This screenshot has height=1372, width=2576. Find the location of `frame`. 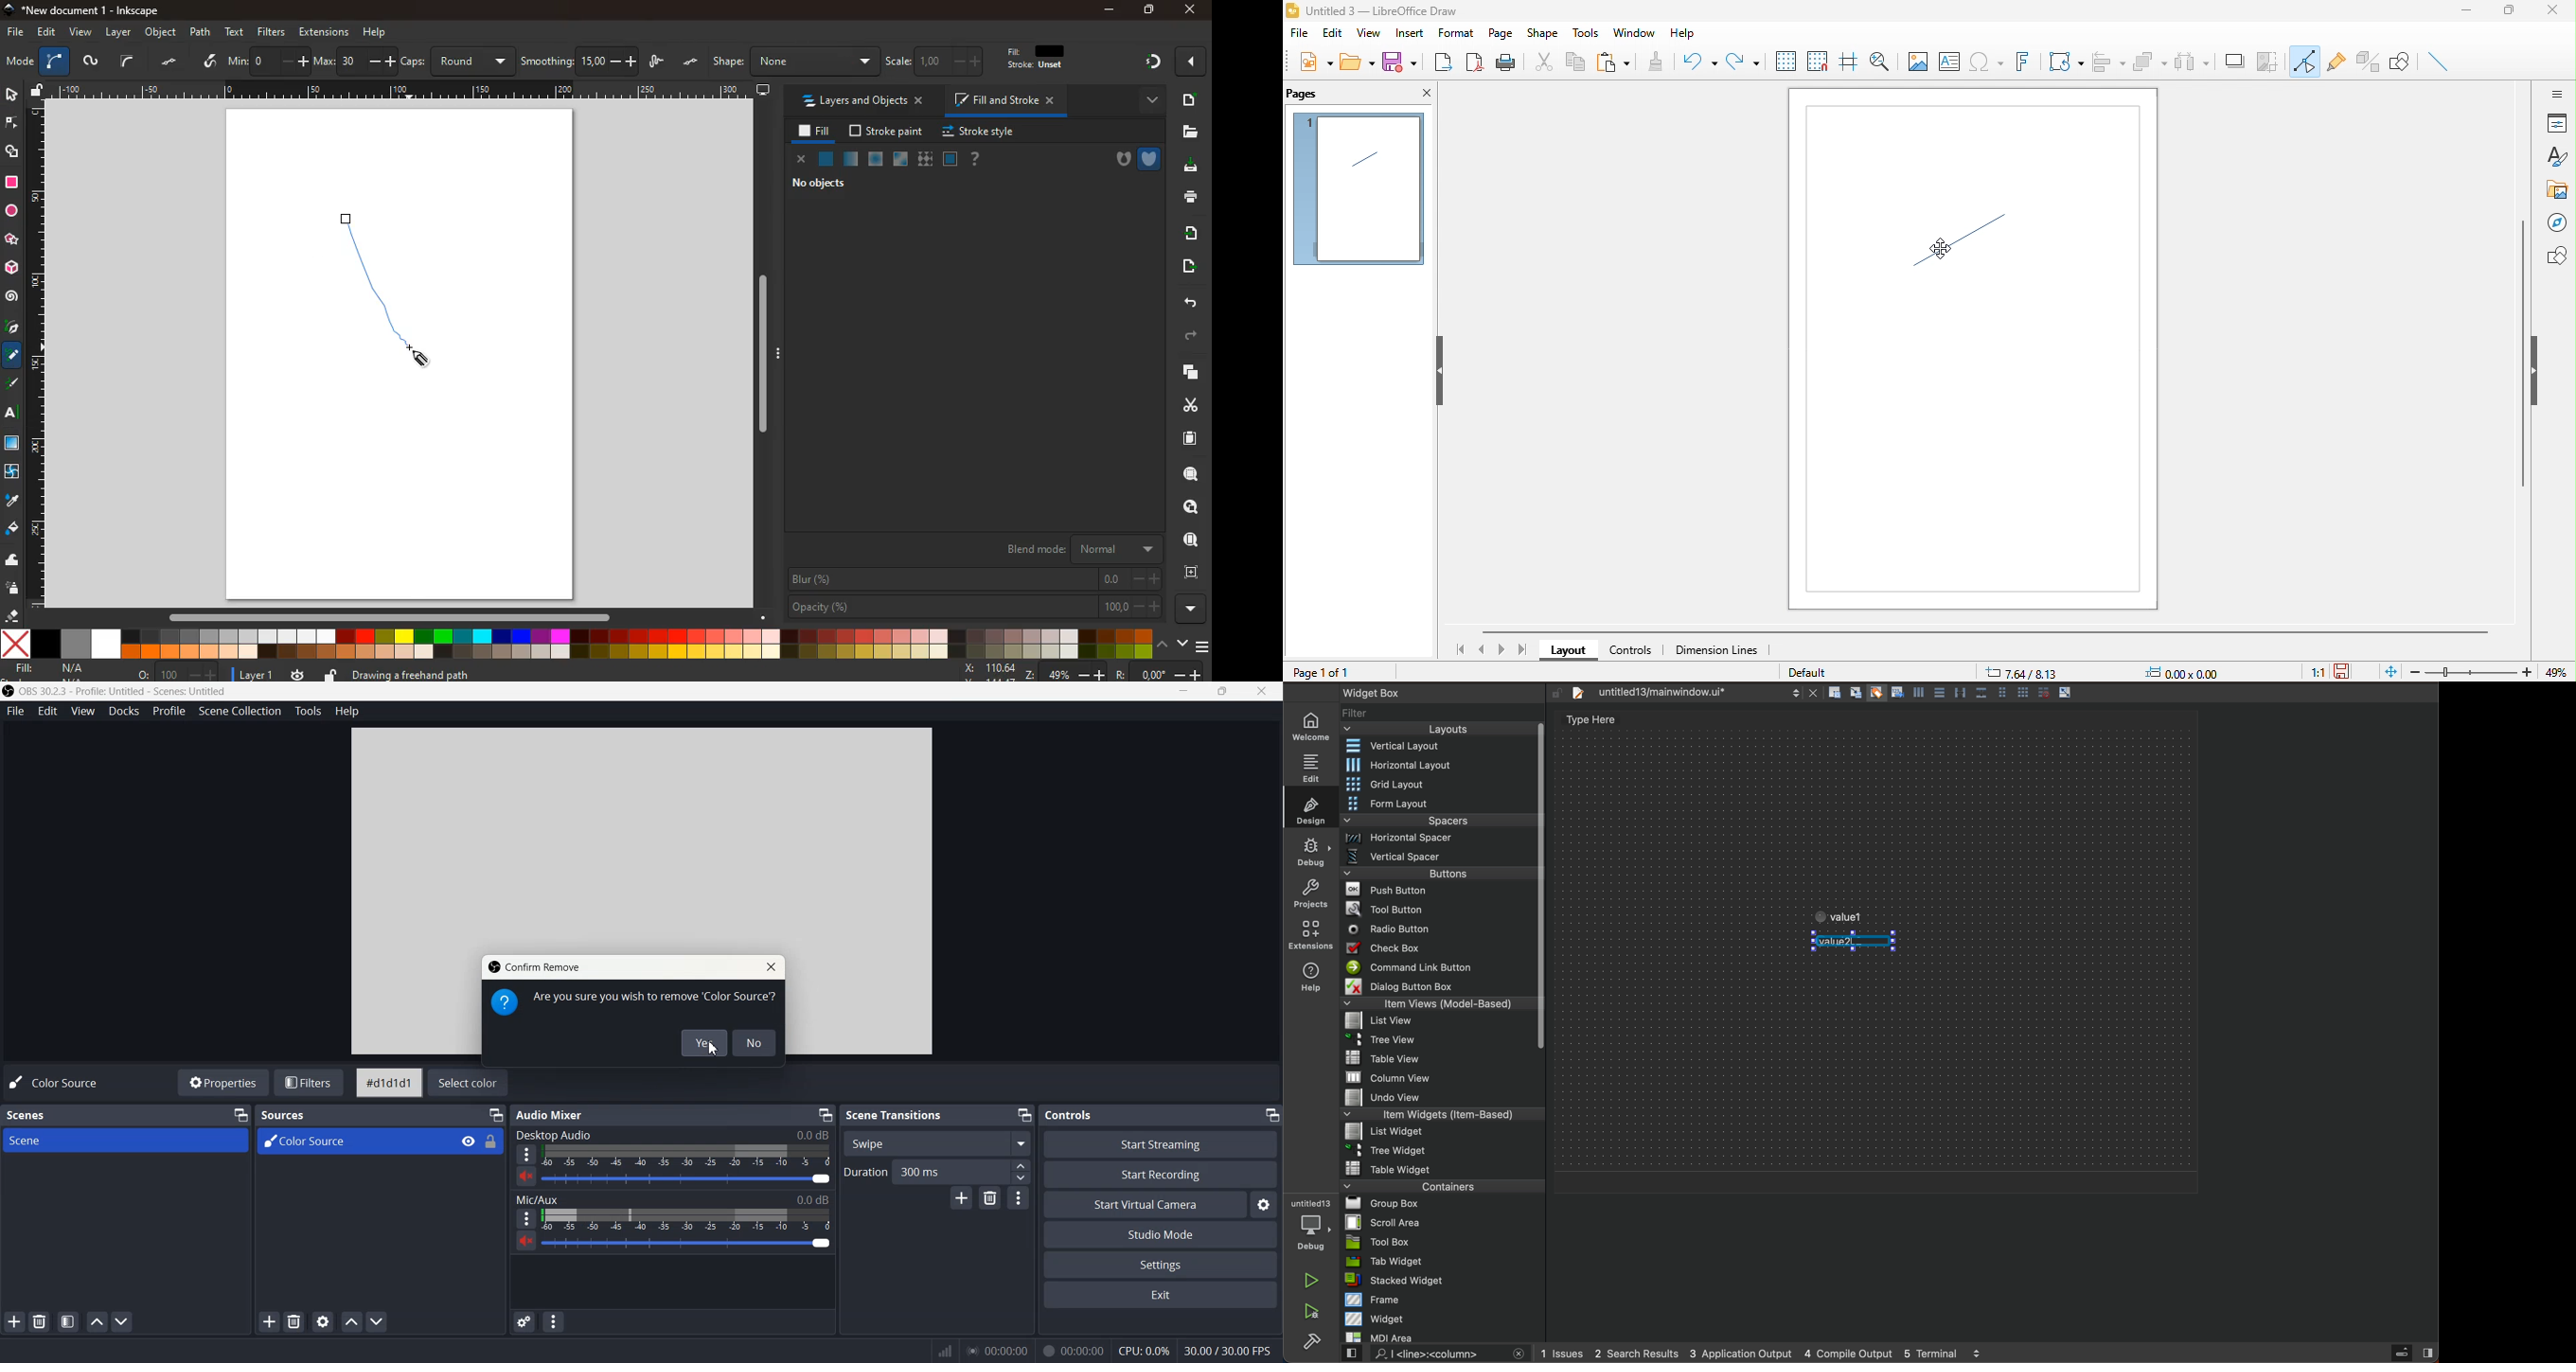

frame is located at coordinates (1196, 572).